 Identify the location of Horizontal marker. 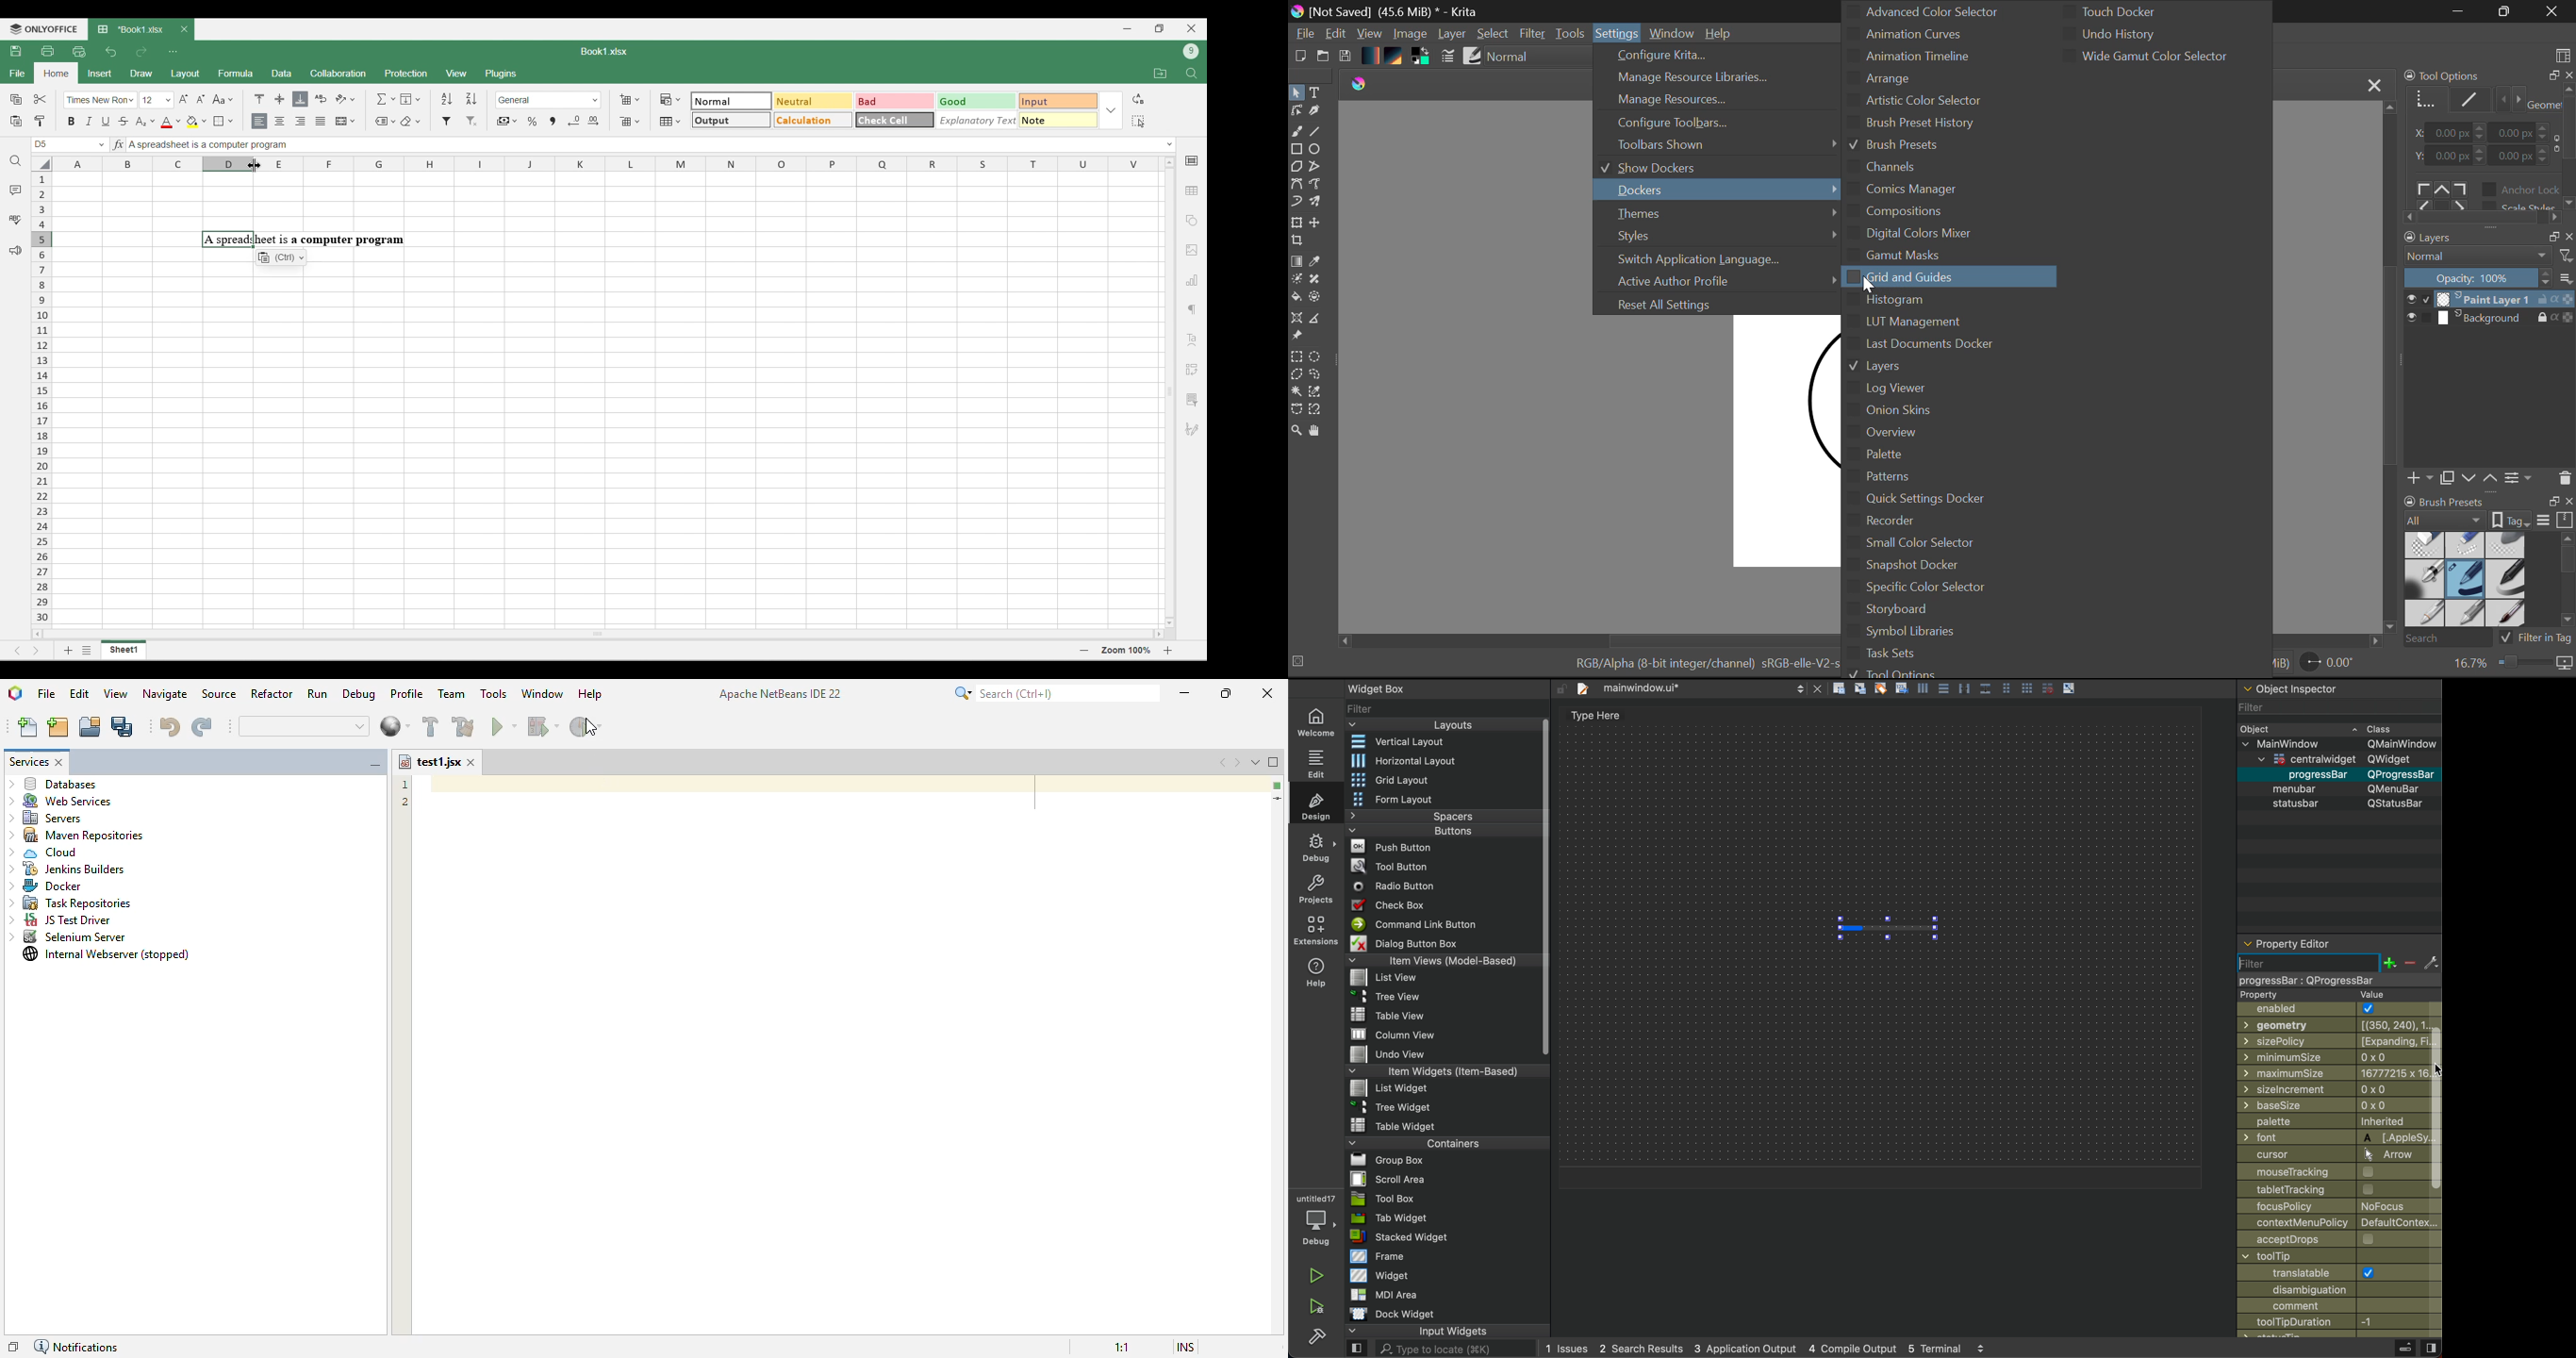
(607, 165).